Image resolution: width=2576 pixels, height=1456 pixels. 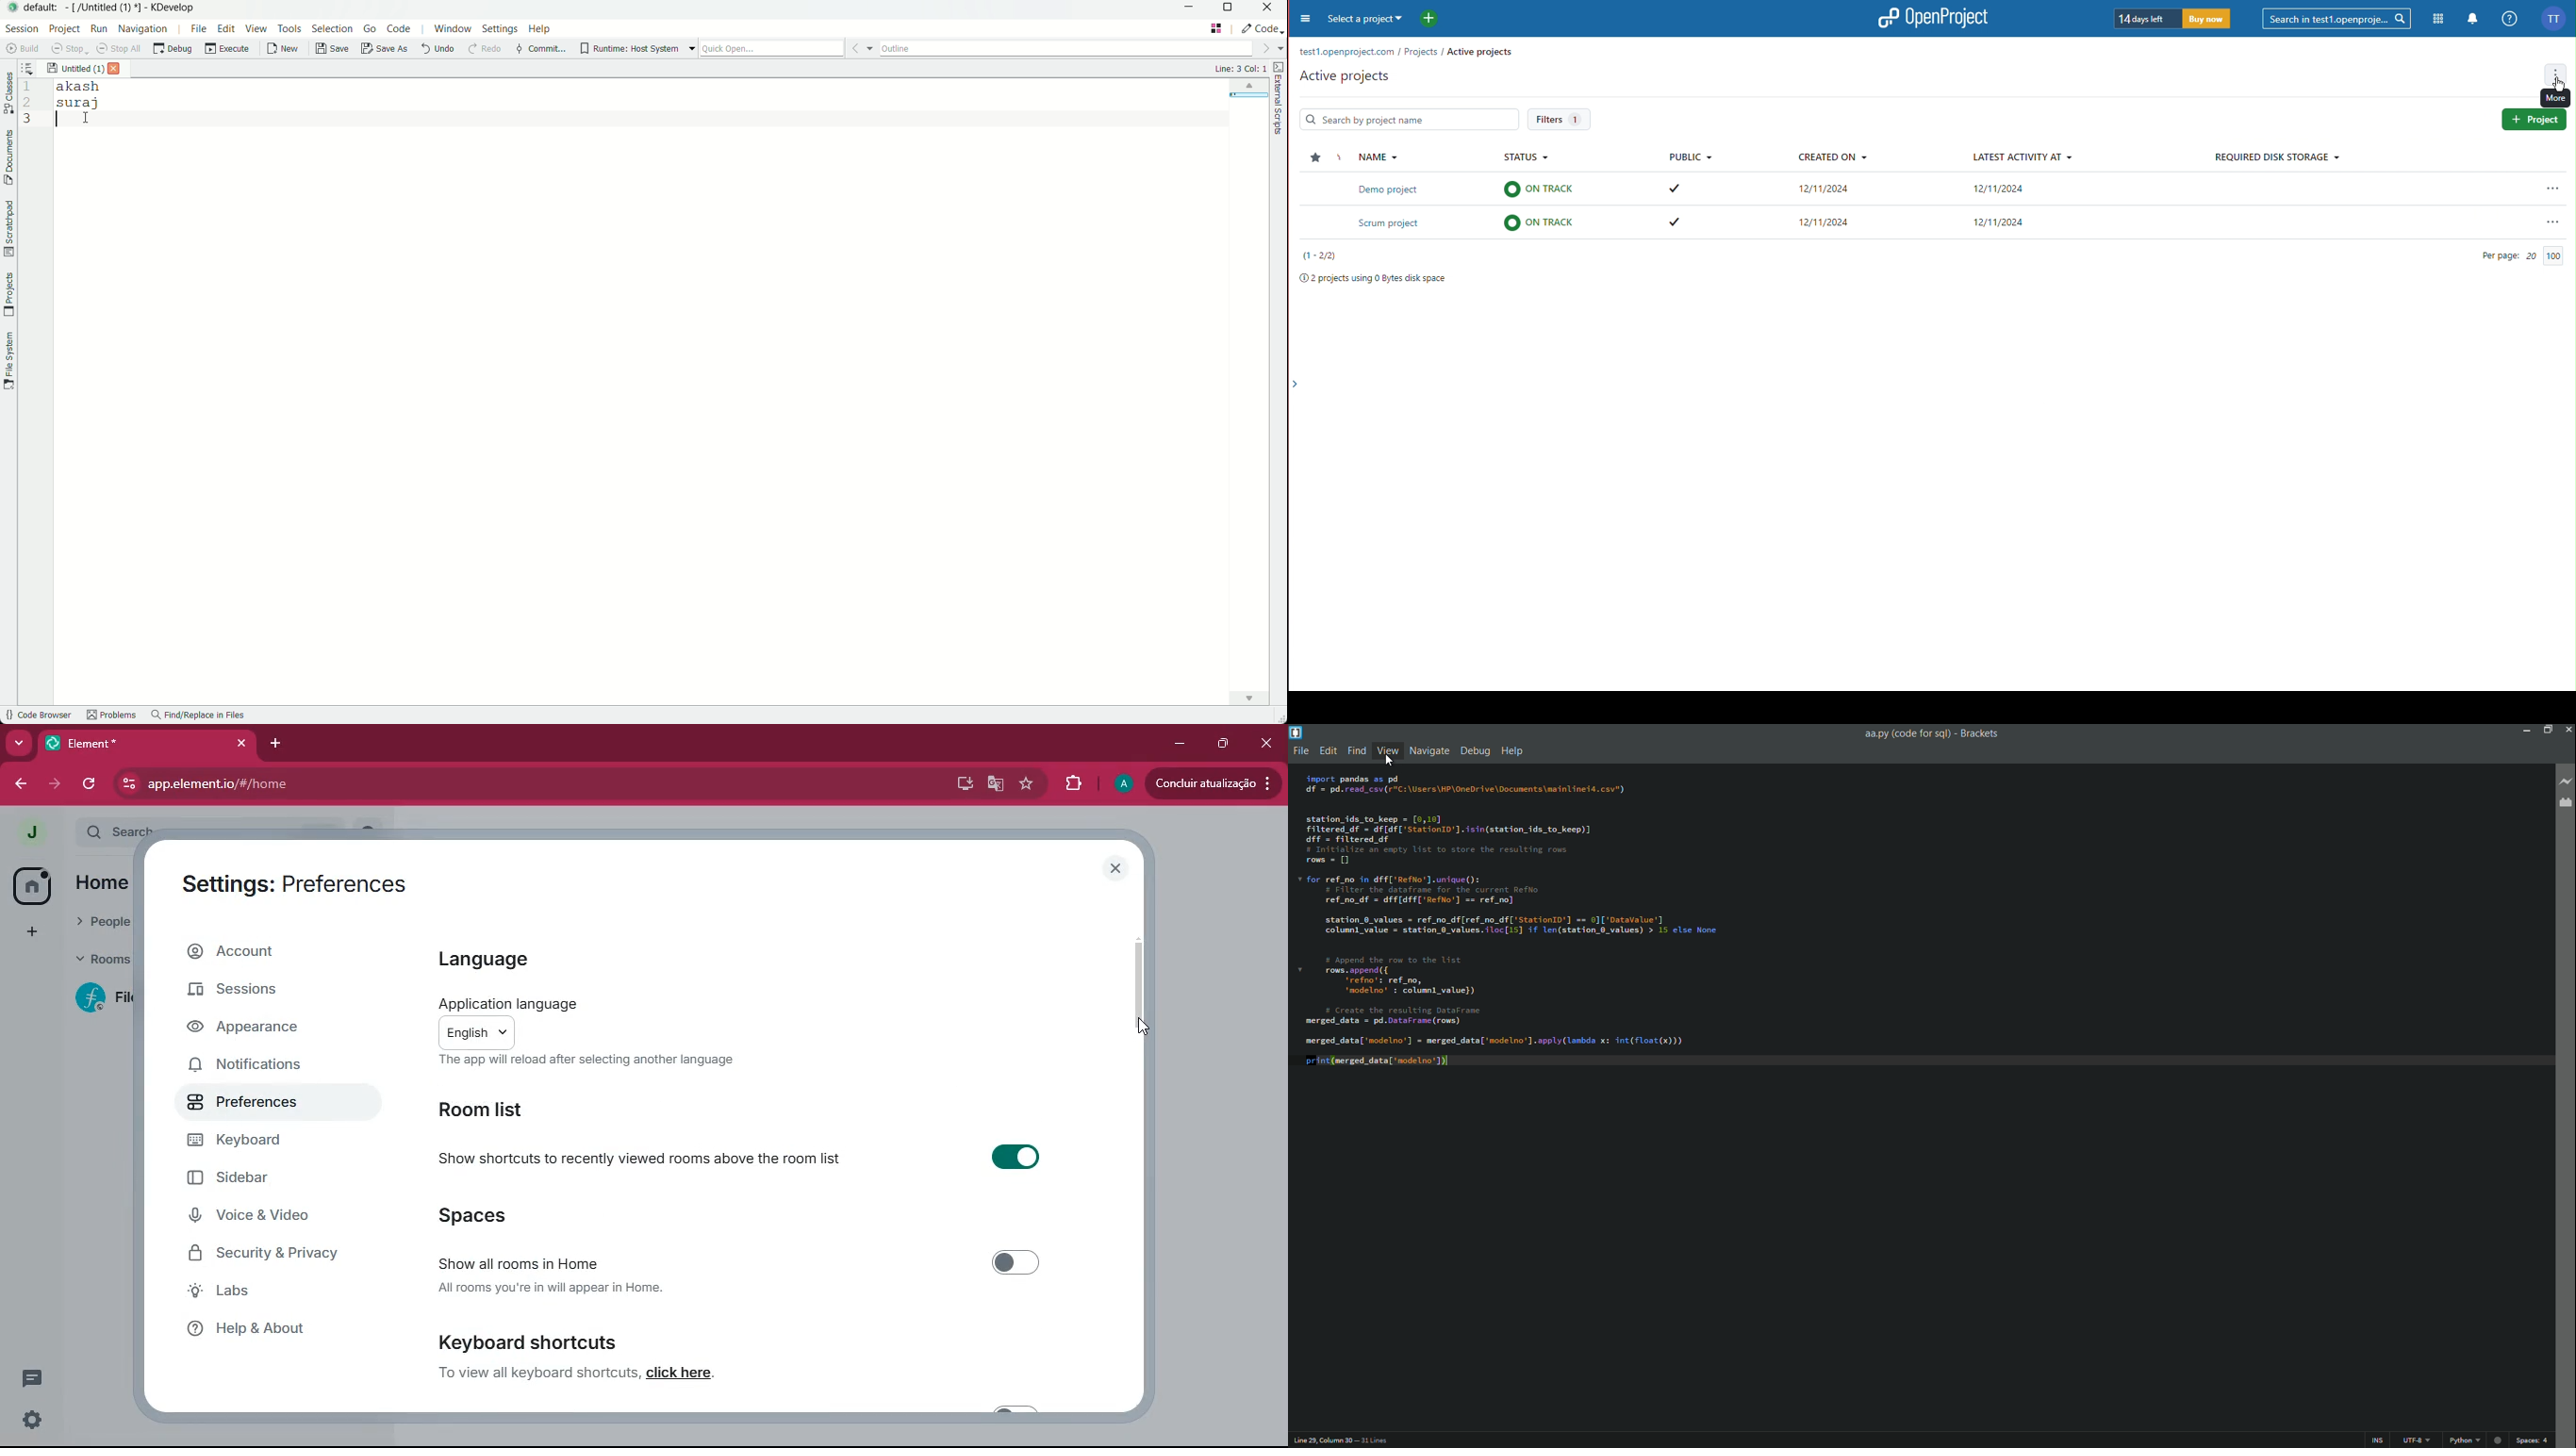 What do you see at coordinates (52, 783) in the screenshot?
I see `forward` at bounding box center [52, 783].